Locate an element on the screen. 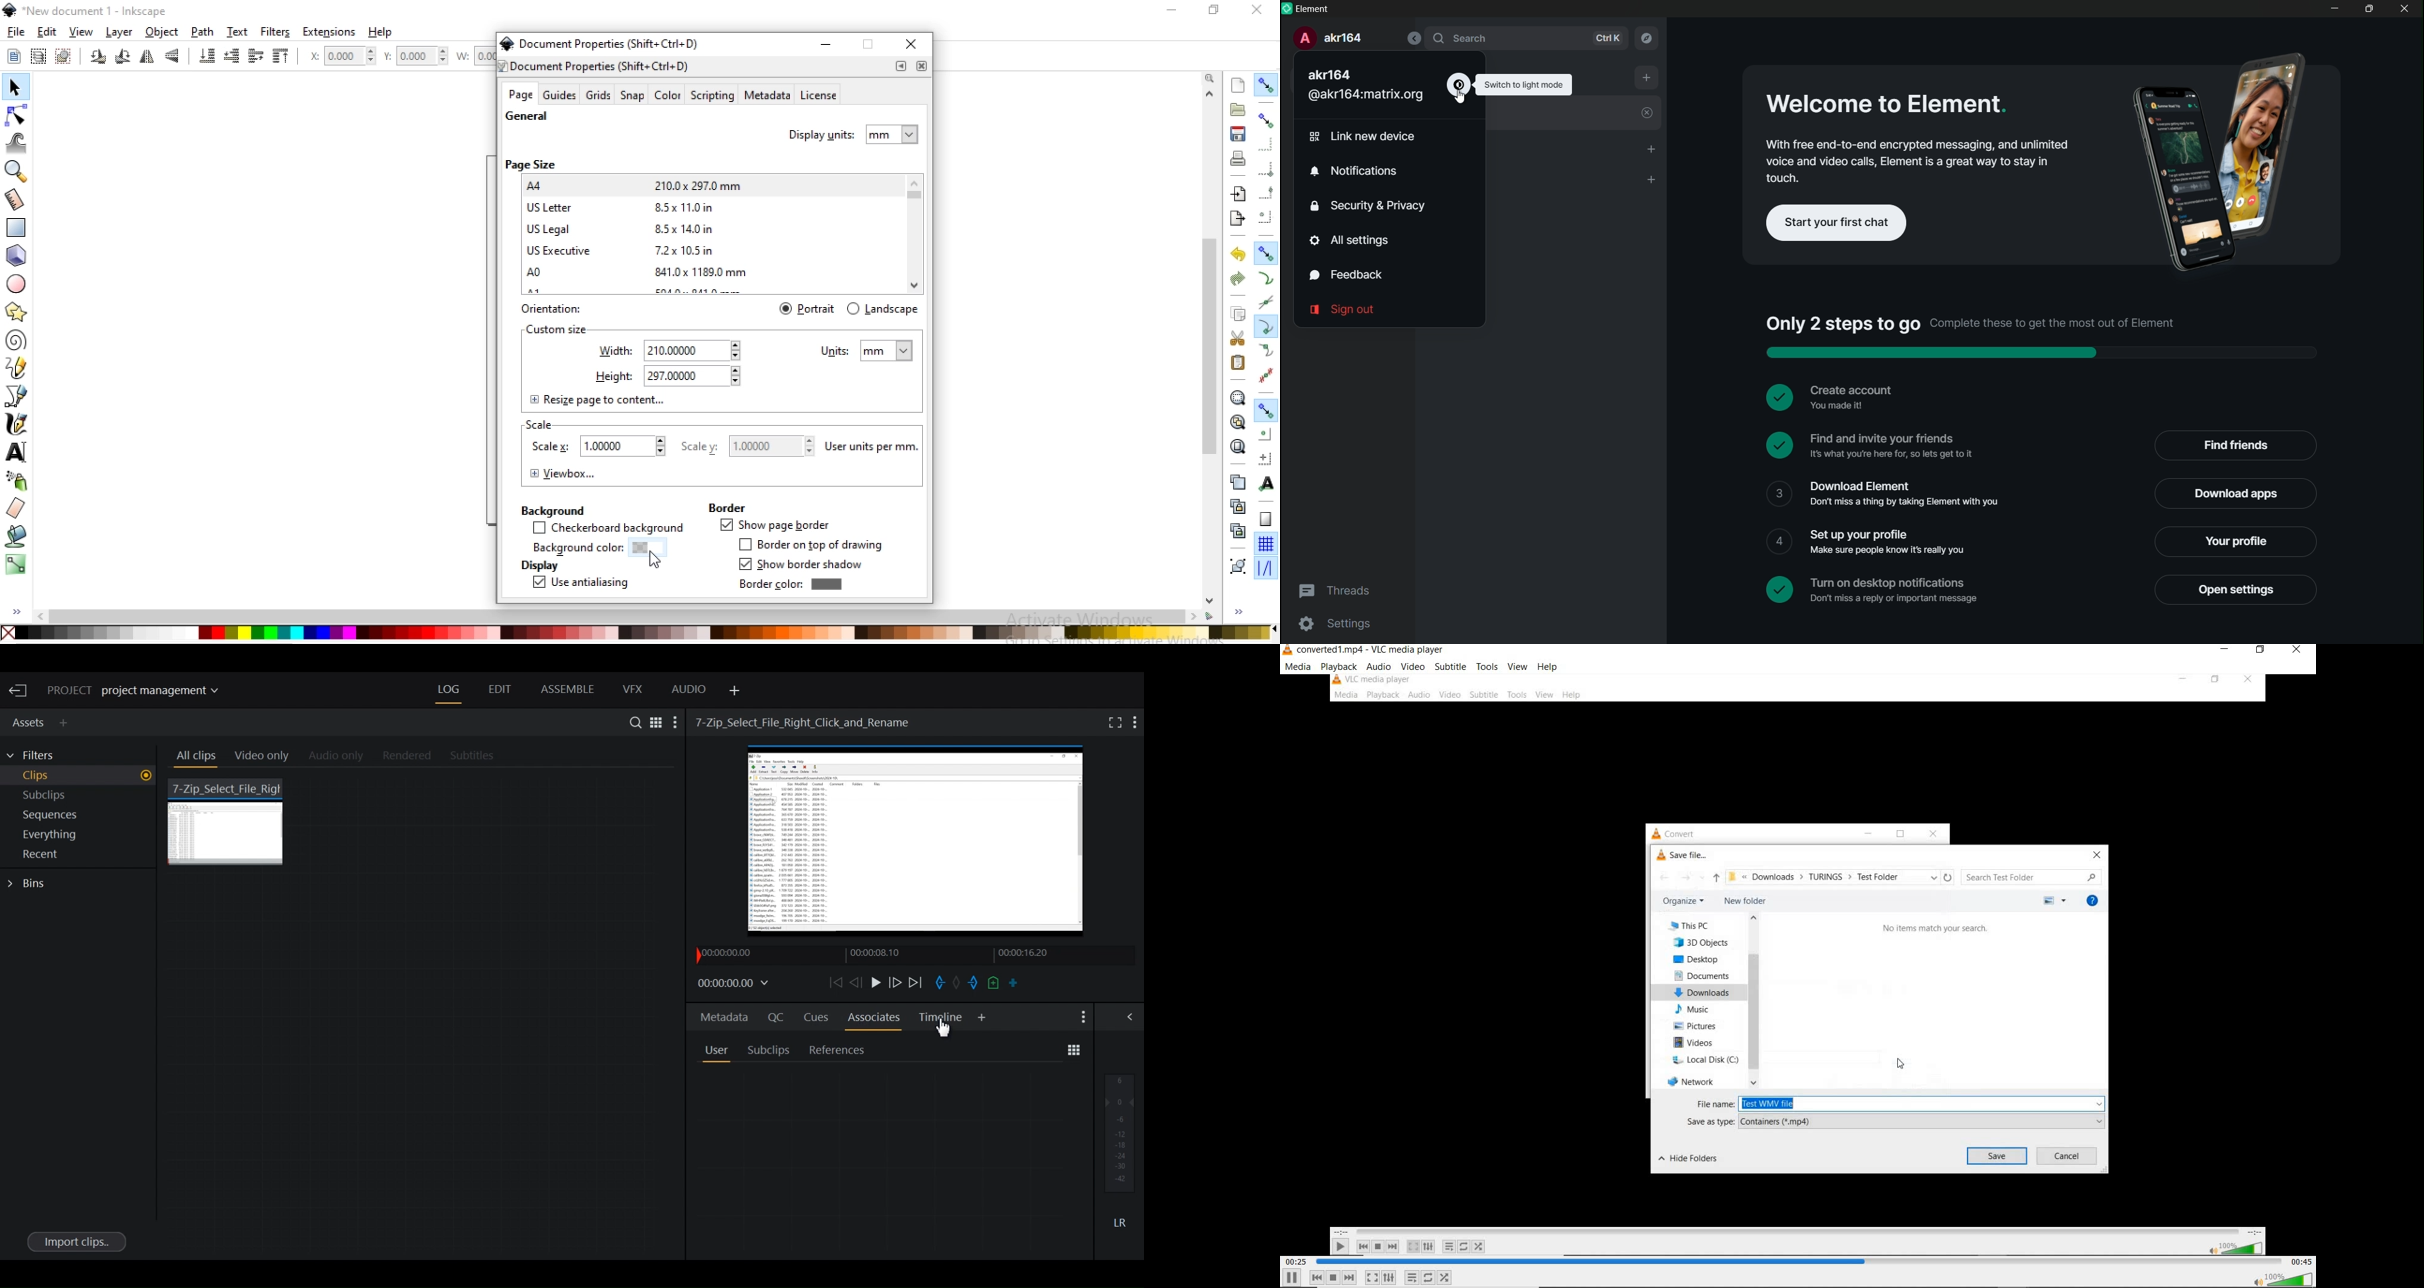  threads is located at coordinates (1335, 591).